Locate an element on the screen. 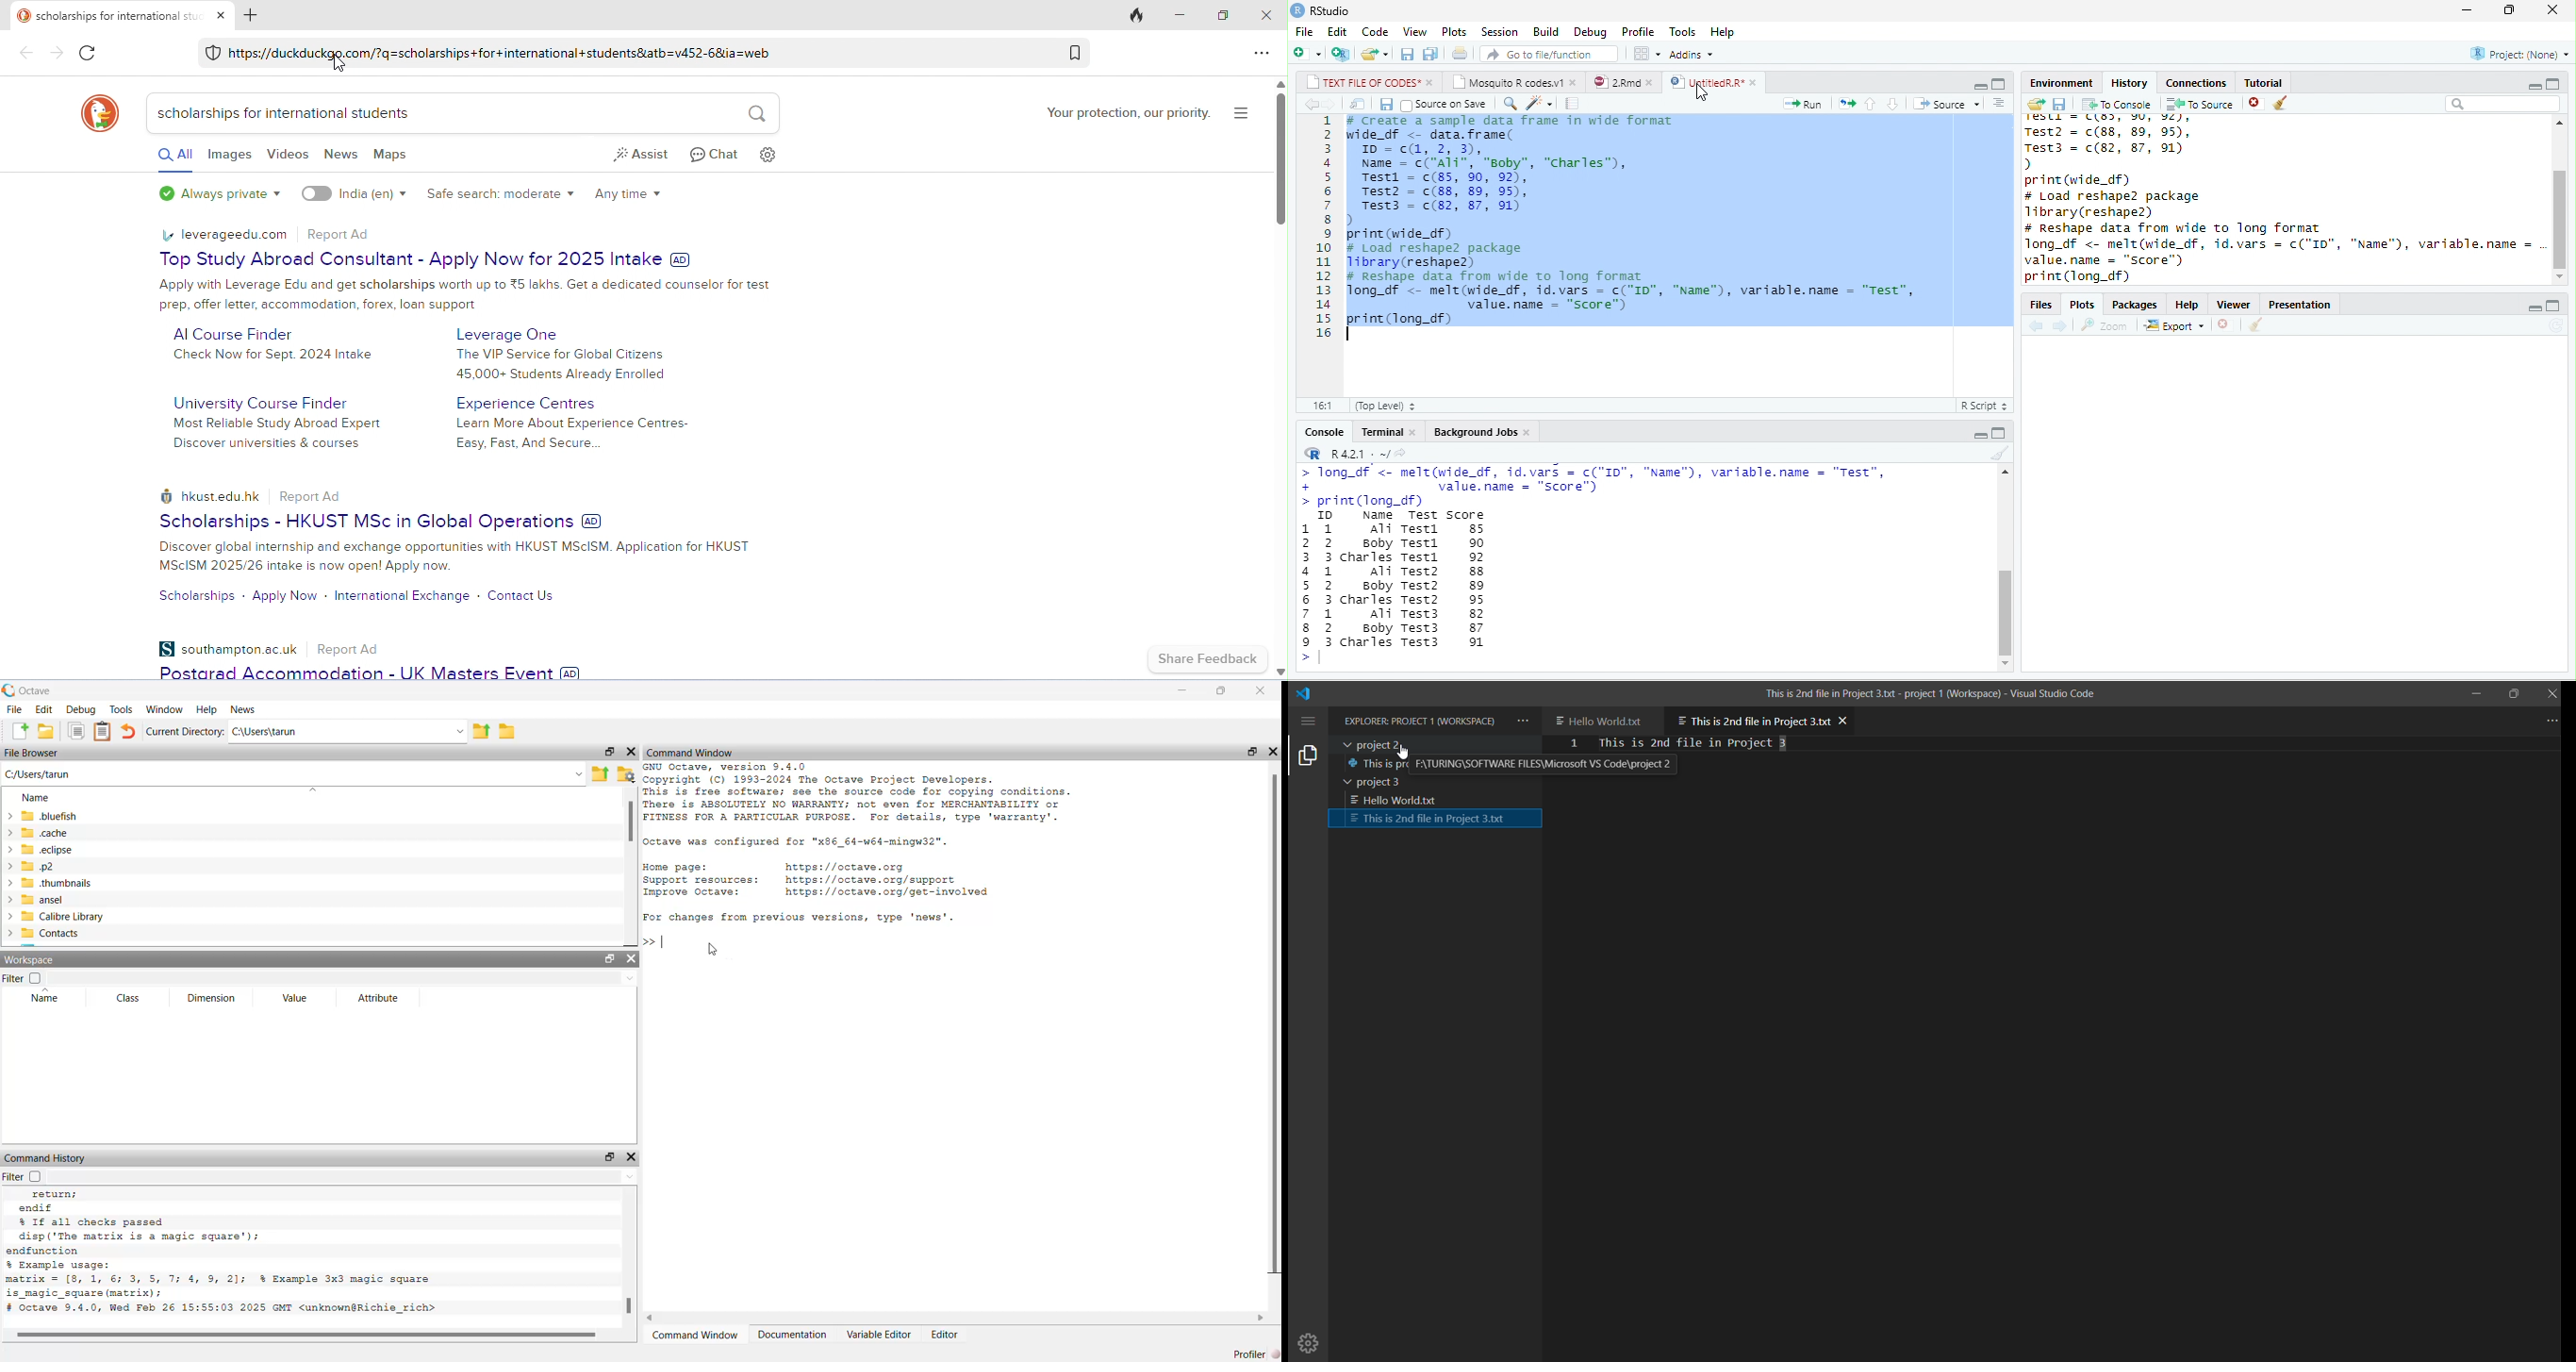  open file is located at coordinates (1375, 54).